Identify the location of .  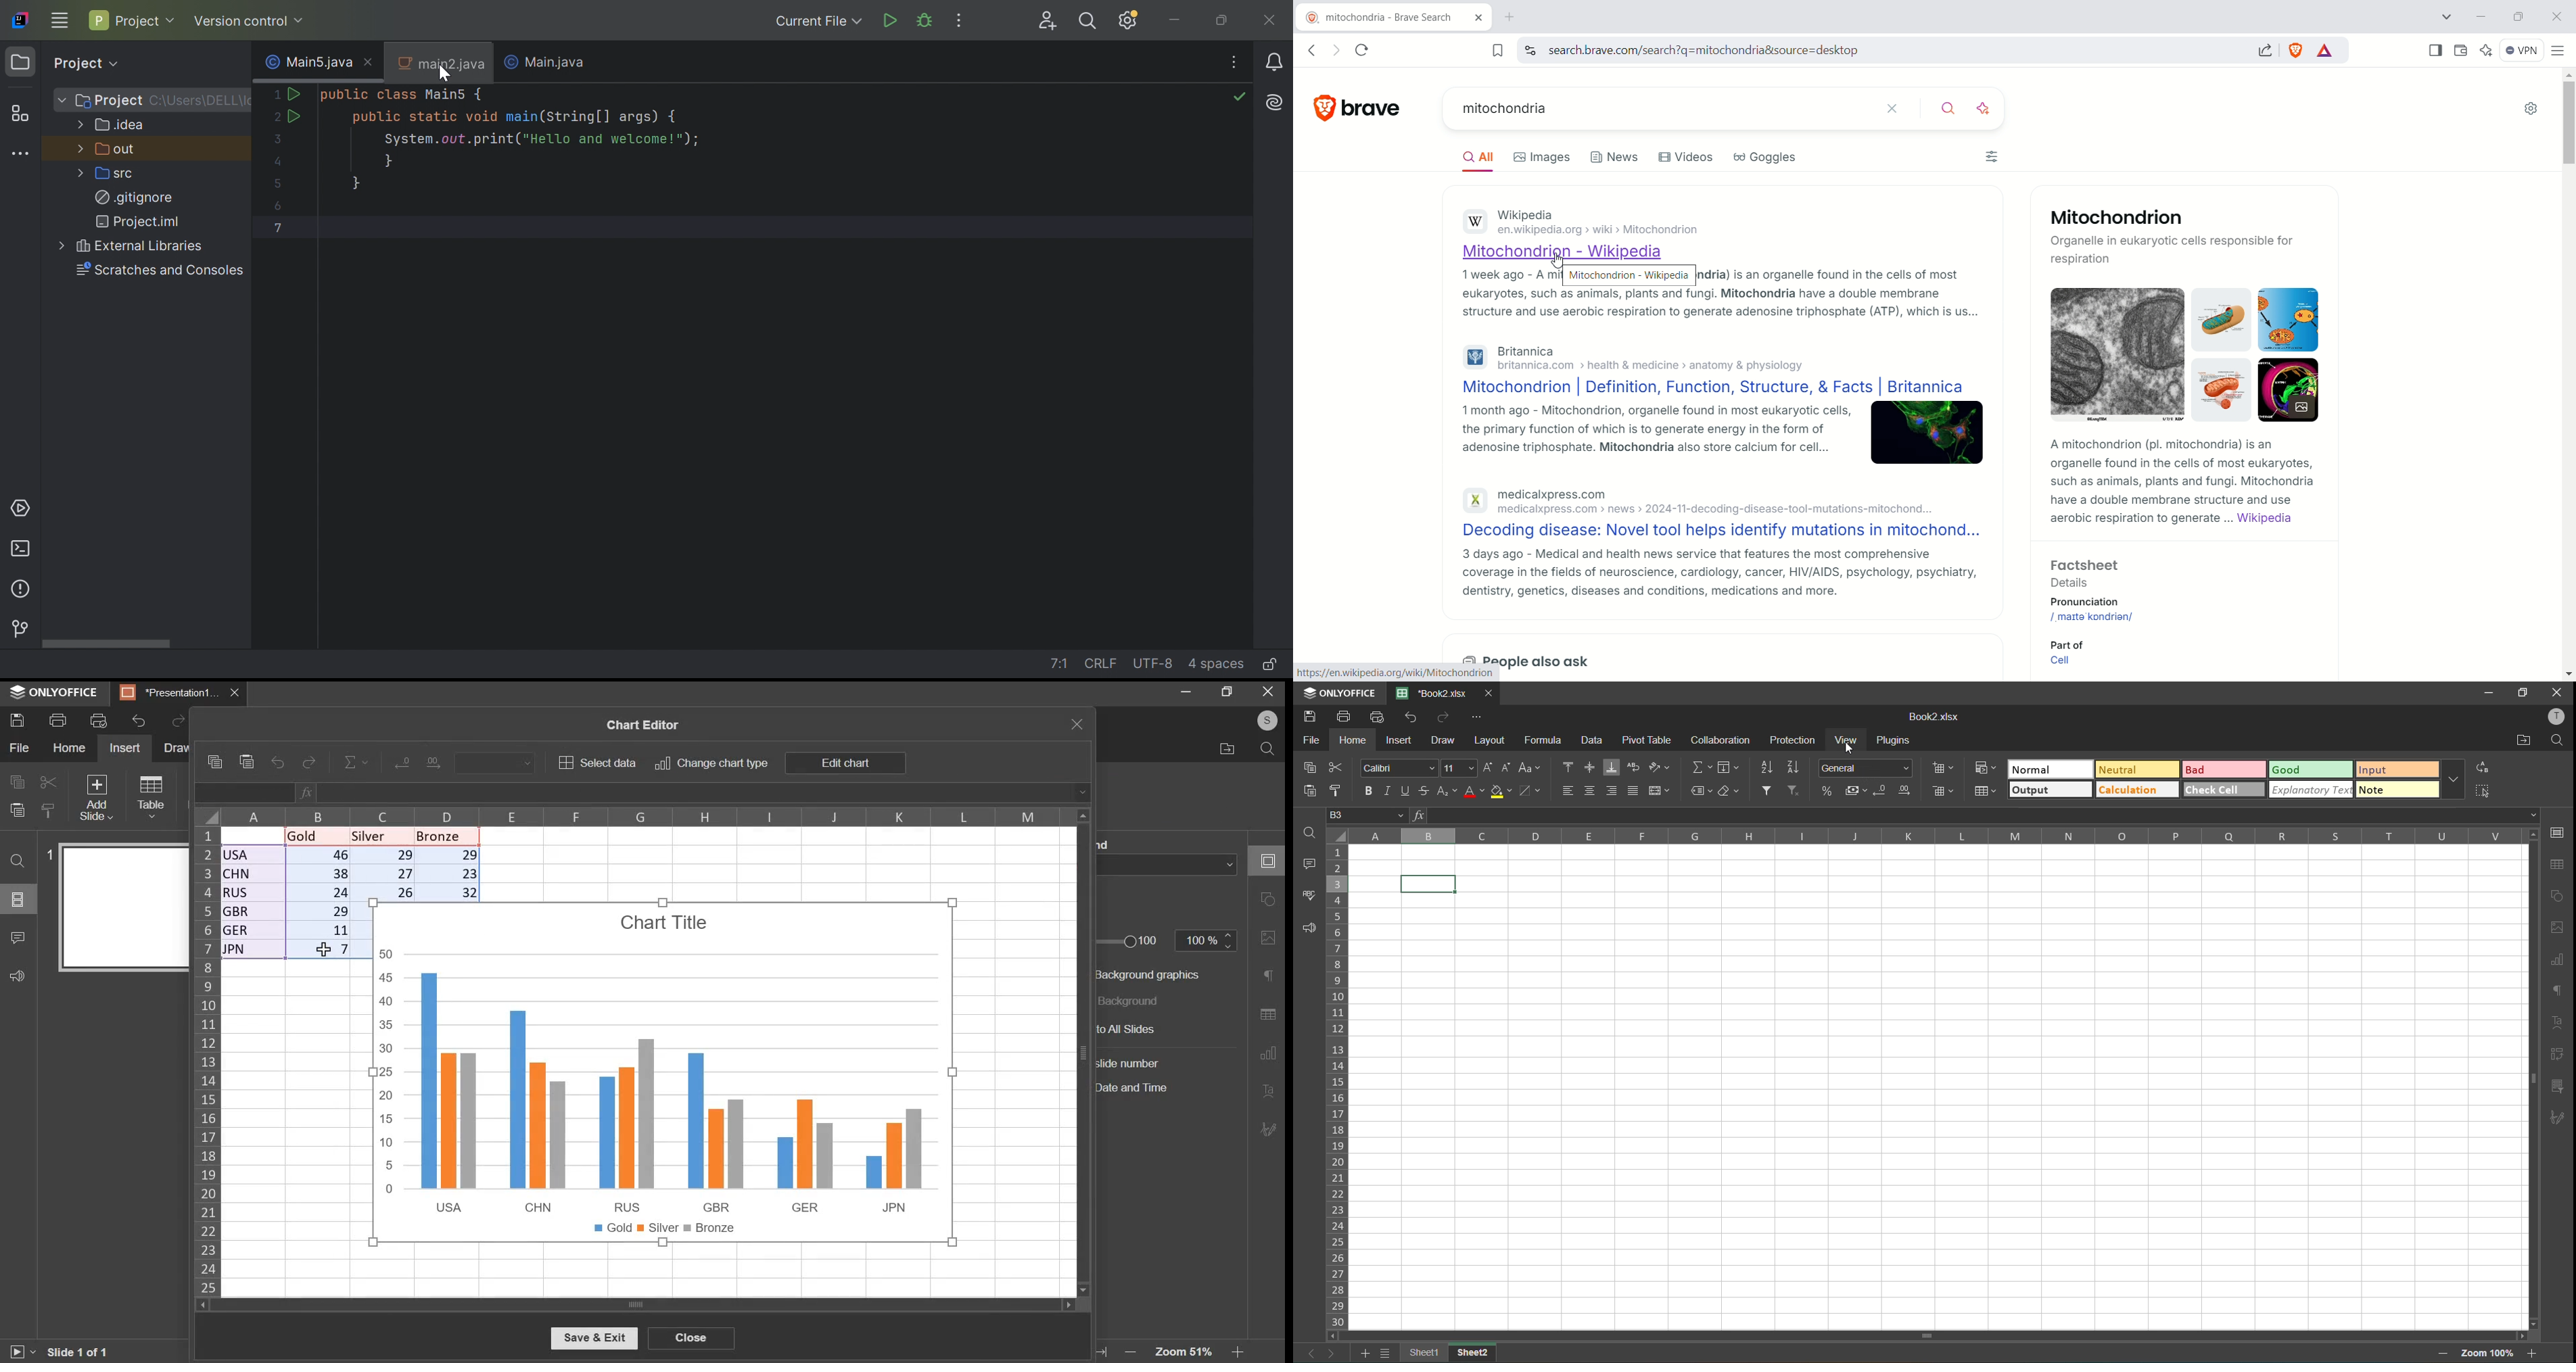
(401, 765).